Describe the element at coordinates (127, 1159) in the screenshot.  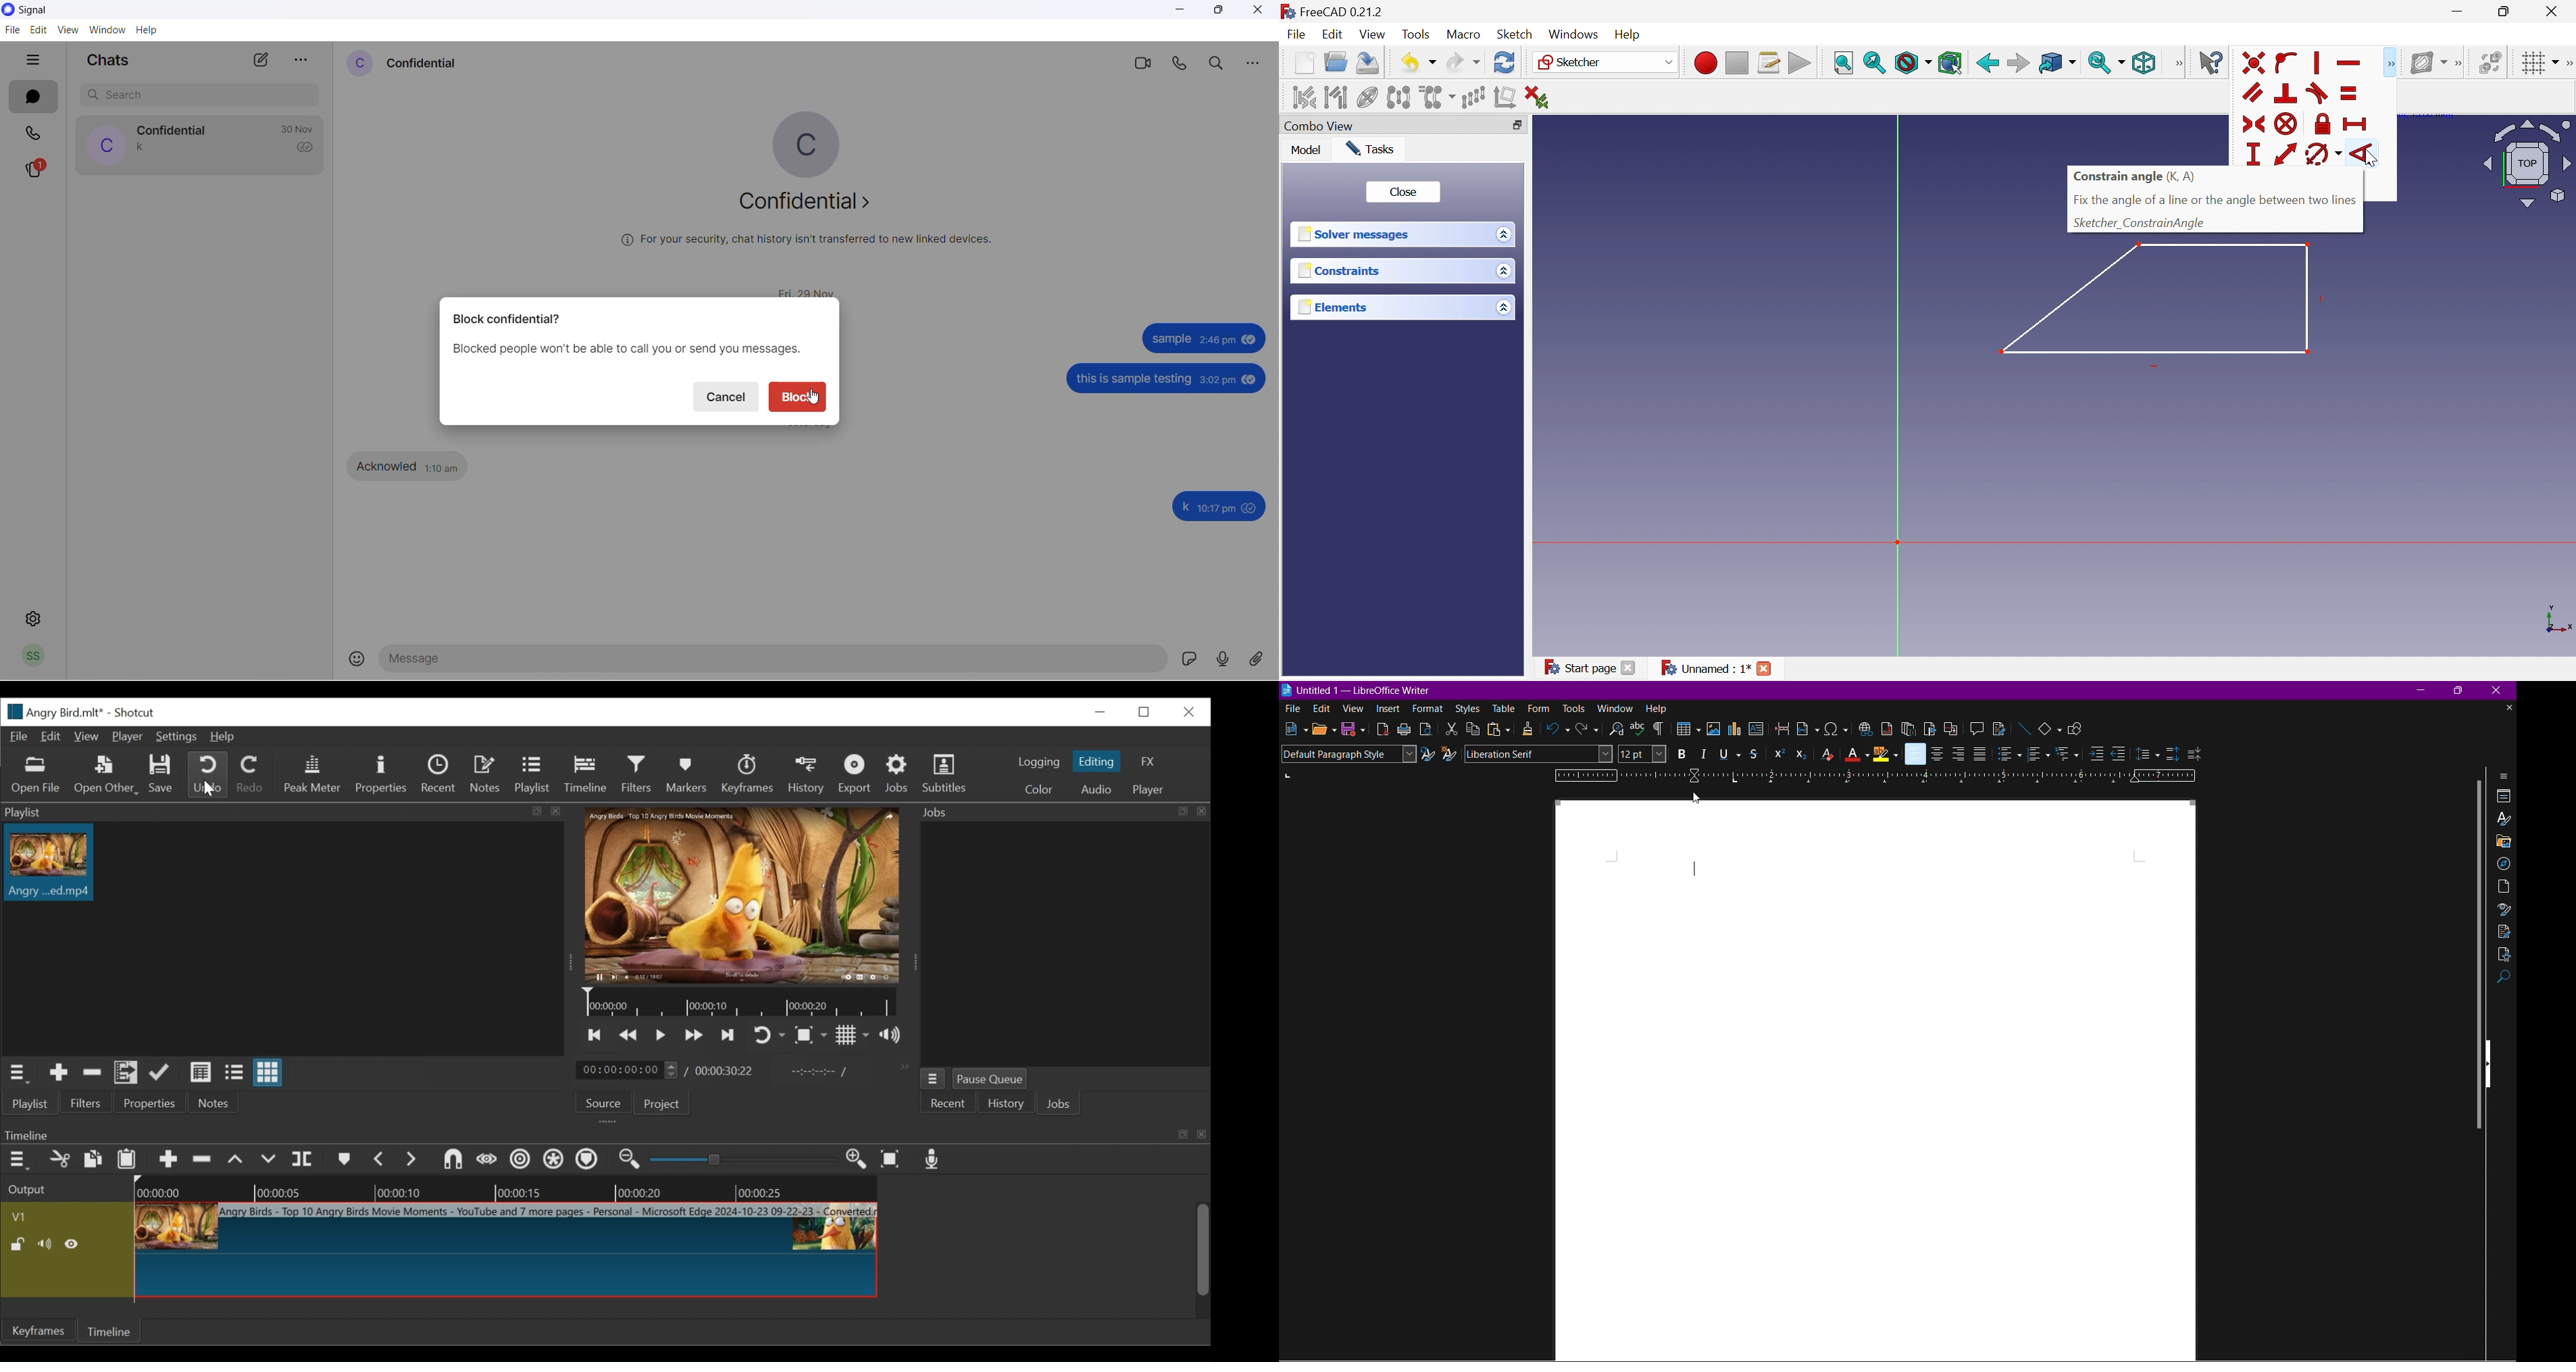
I see `Paste` at that location.